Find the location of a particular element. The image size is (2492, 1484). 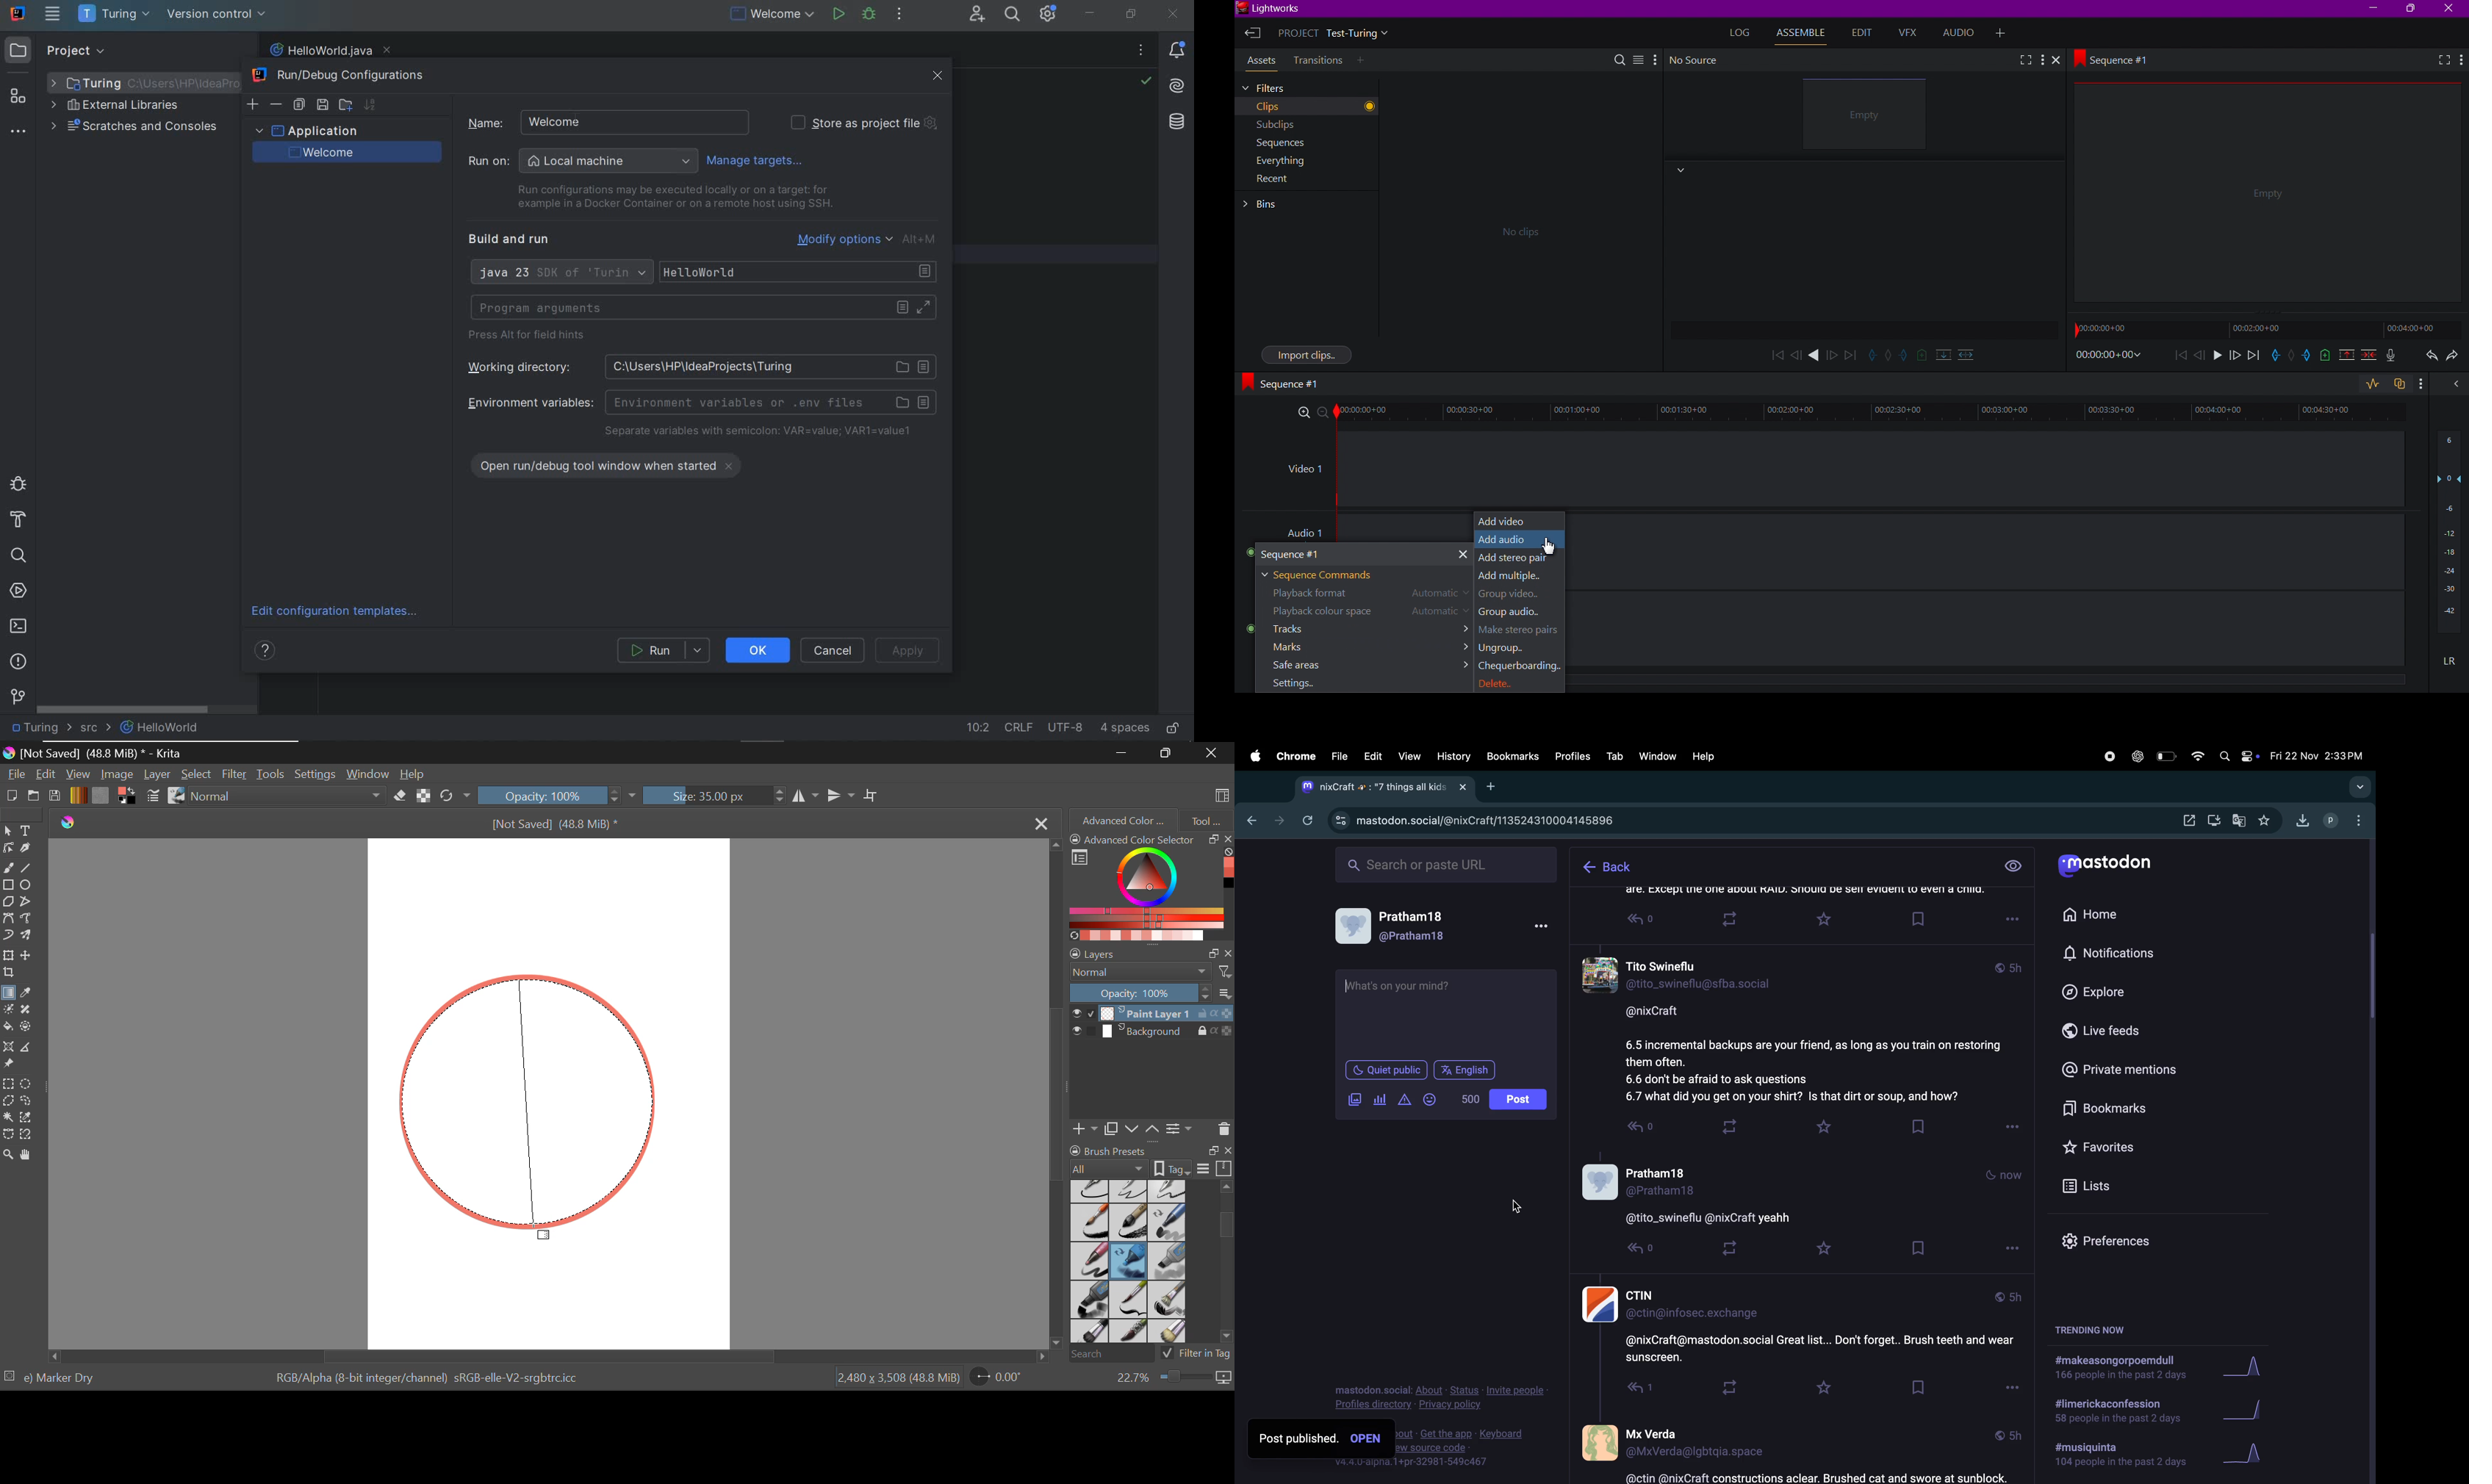

Read is located at coordinates (1637, 1247).